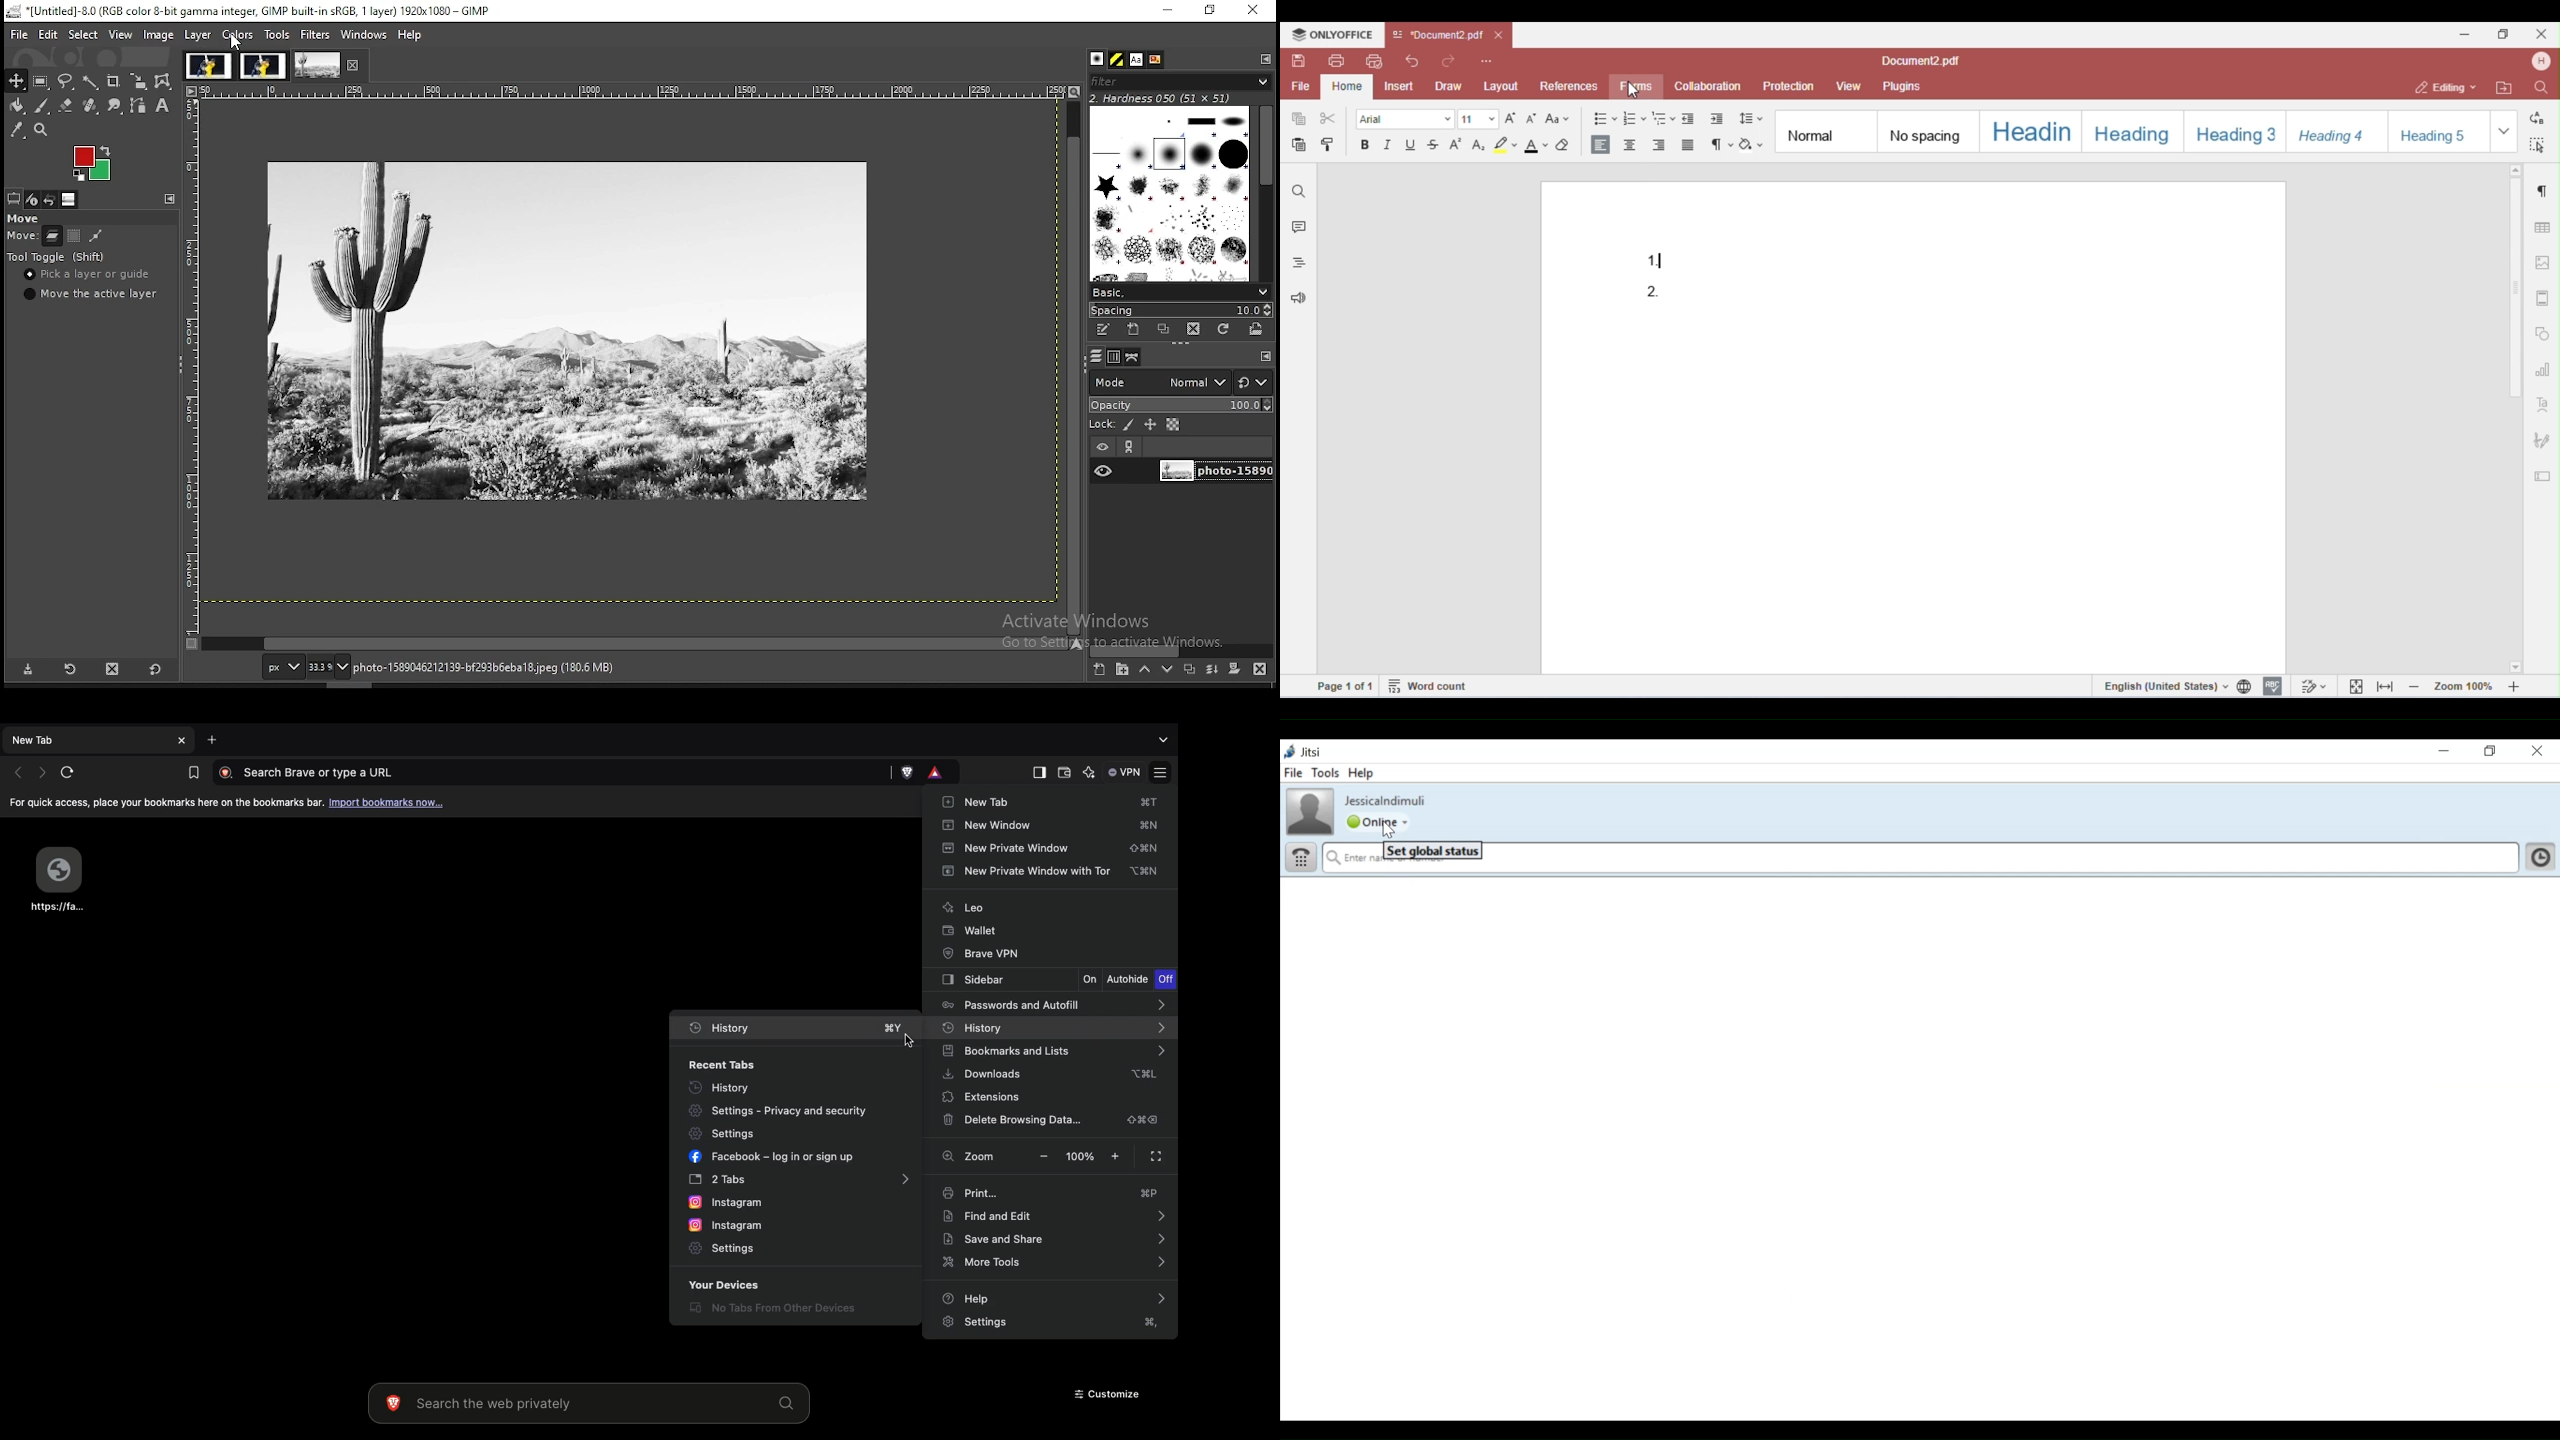 This screenshot has height=1456, width=2576. I want to click on tools, so click(279, 33).